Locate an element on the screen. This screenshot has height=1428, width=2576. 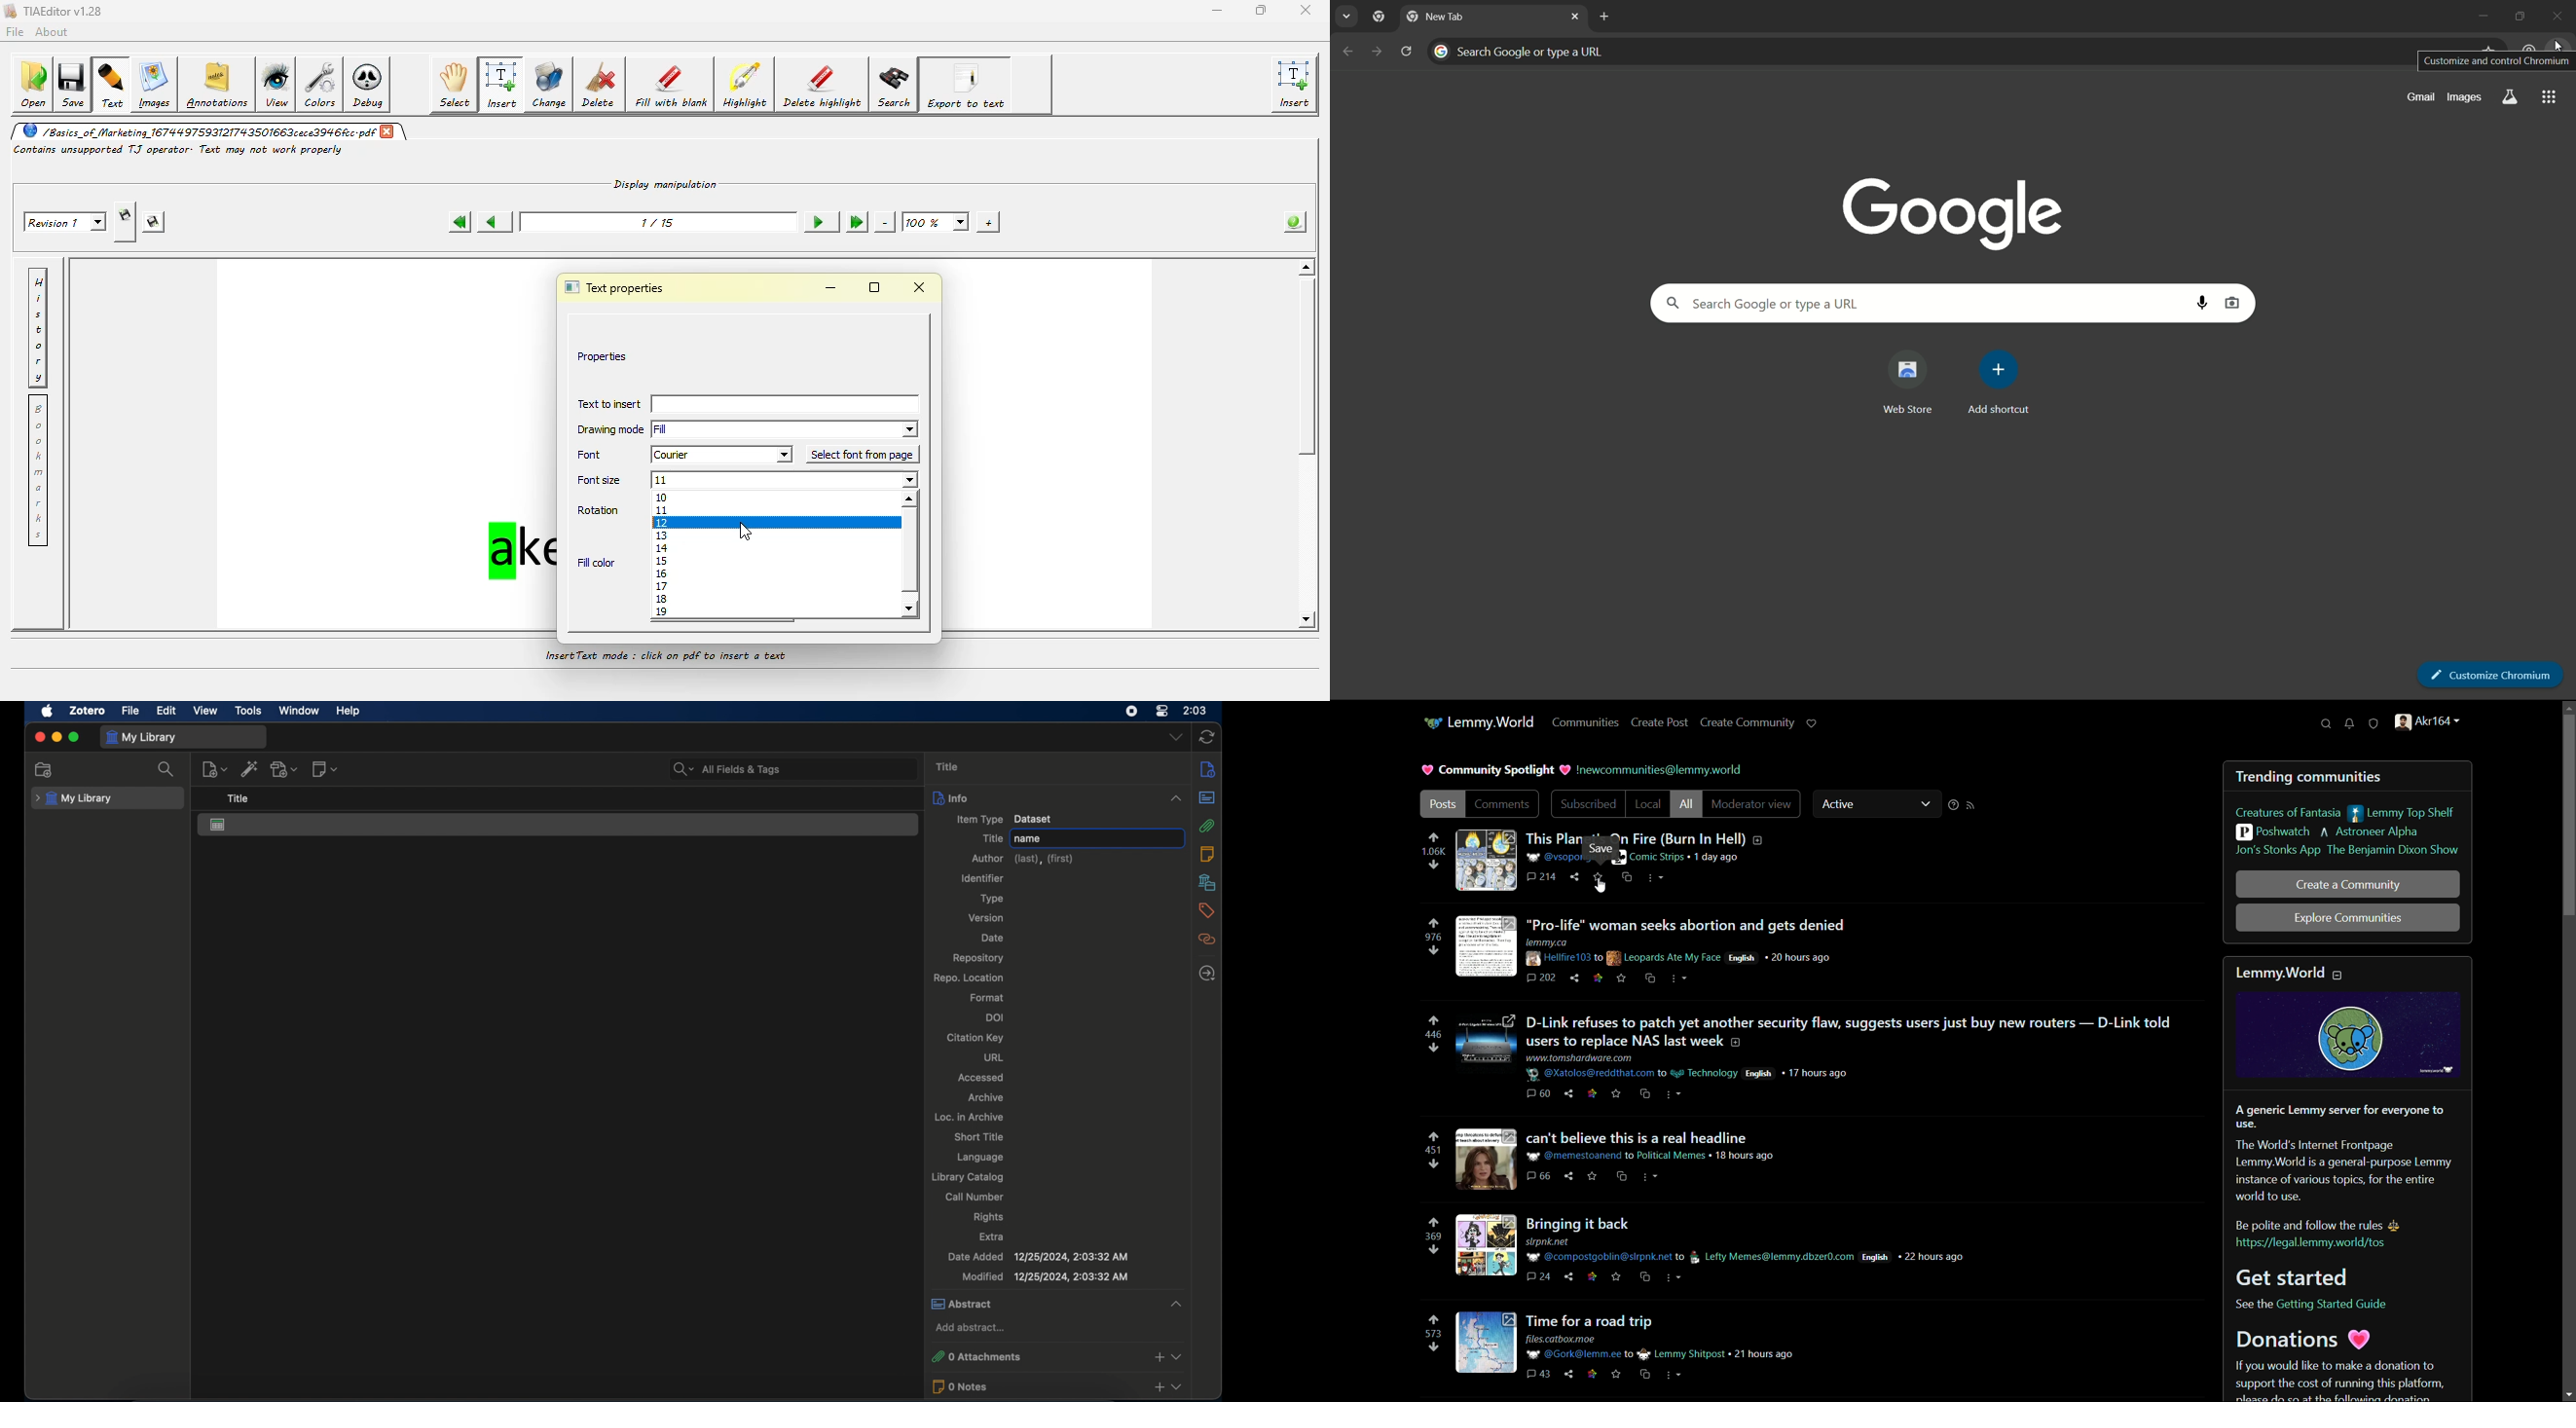
upvote is located at coordinates (1432, 1321).